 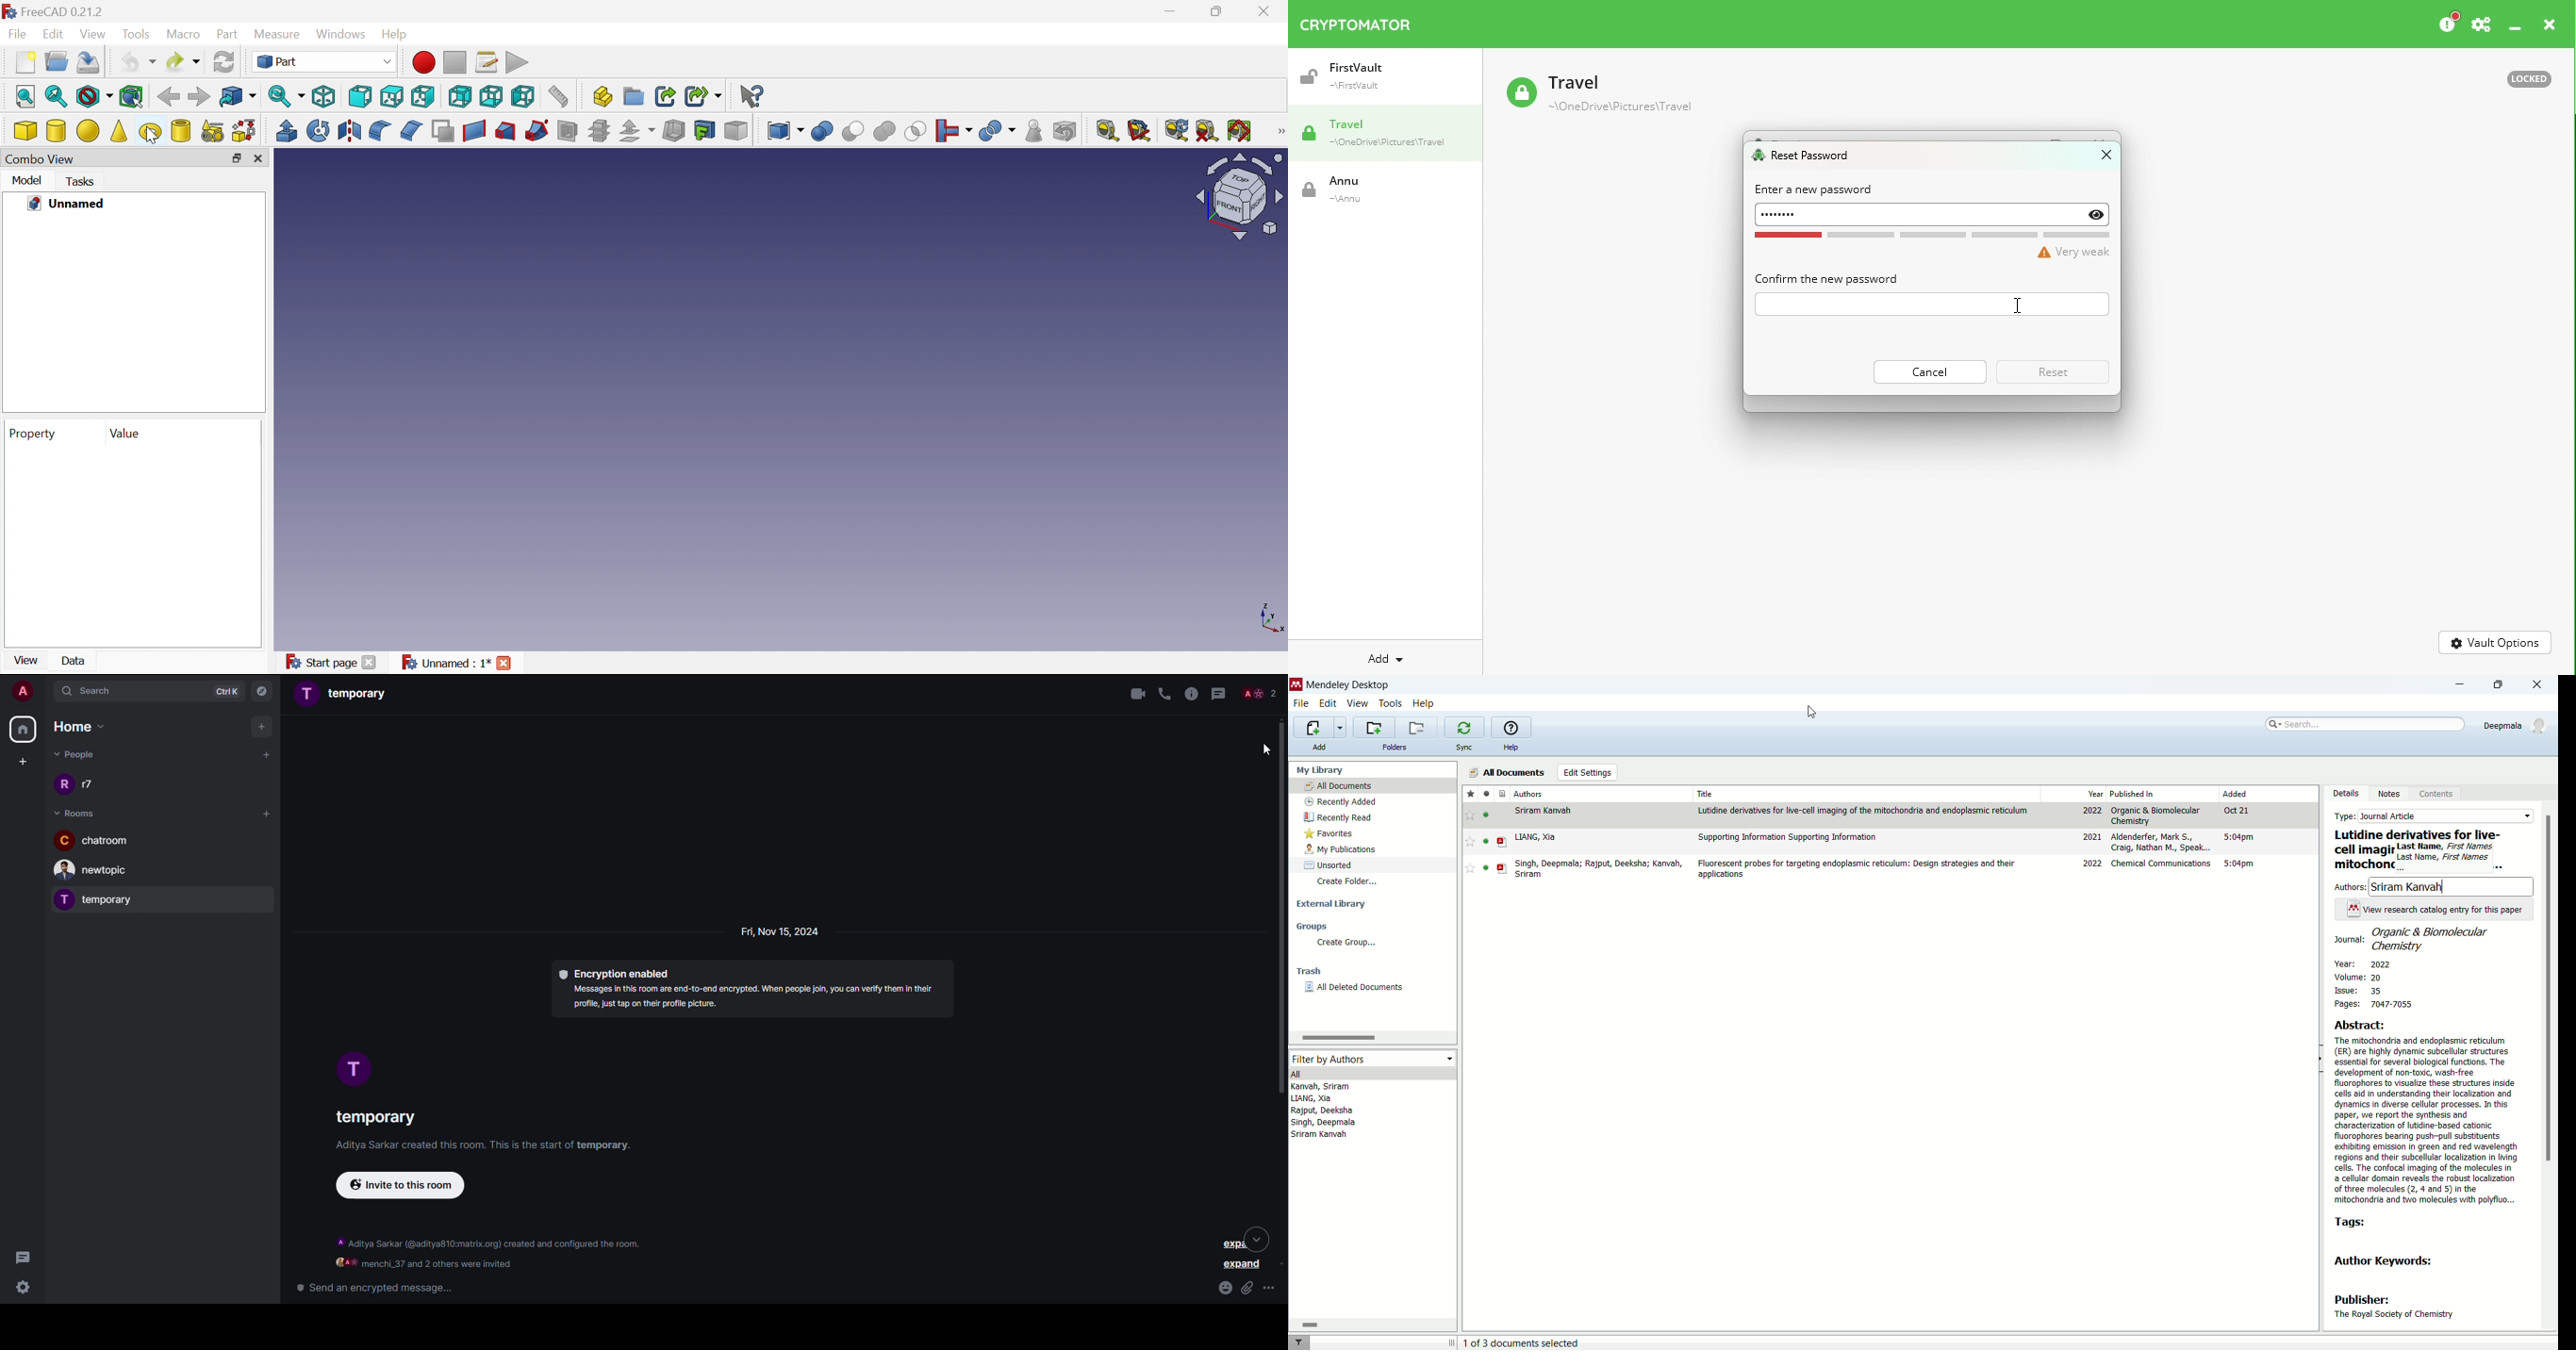 I want to click on Flourescent probes for targeting endoplasmic reticulum: Design strategies and their applications, so click(x=1859, y=870).